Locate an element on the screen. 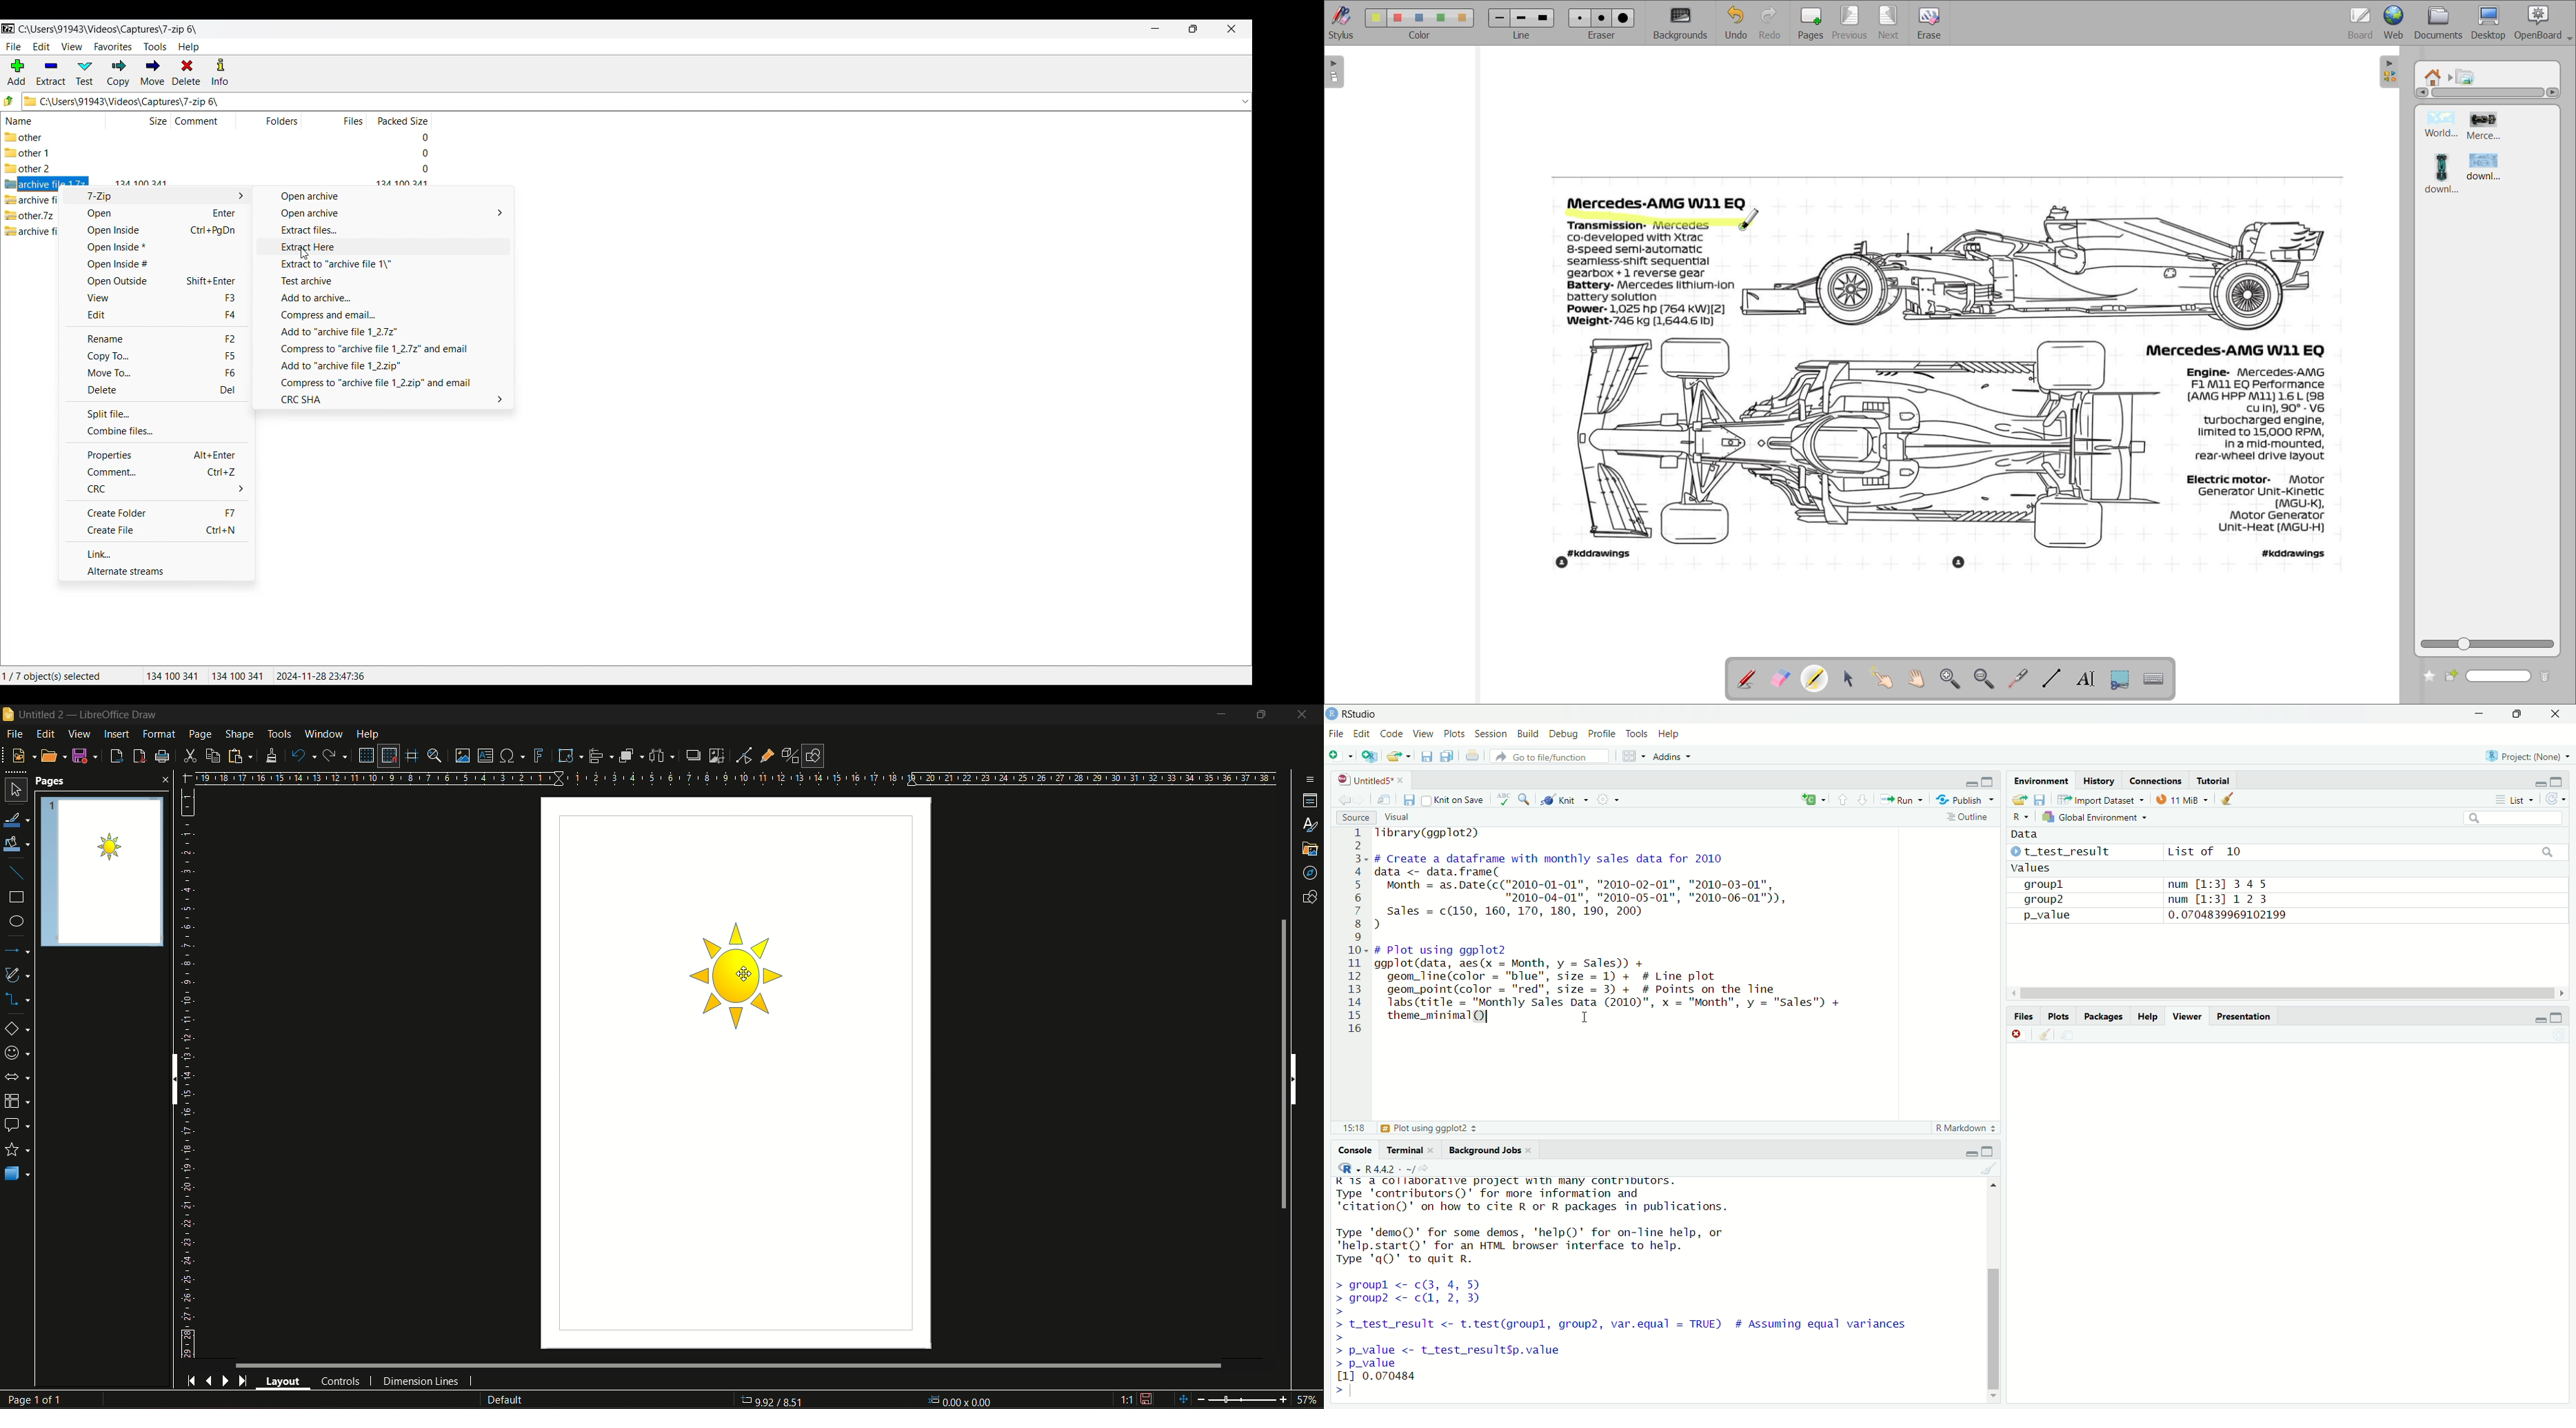  layout is located at coordinates (283, 1382).